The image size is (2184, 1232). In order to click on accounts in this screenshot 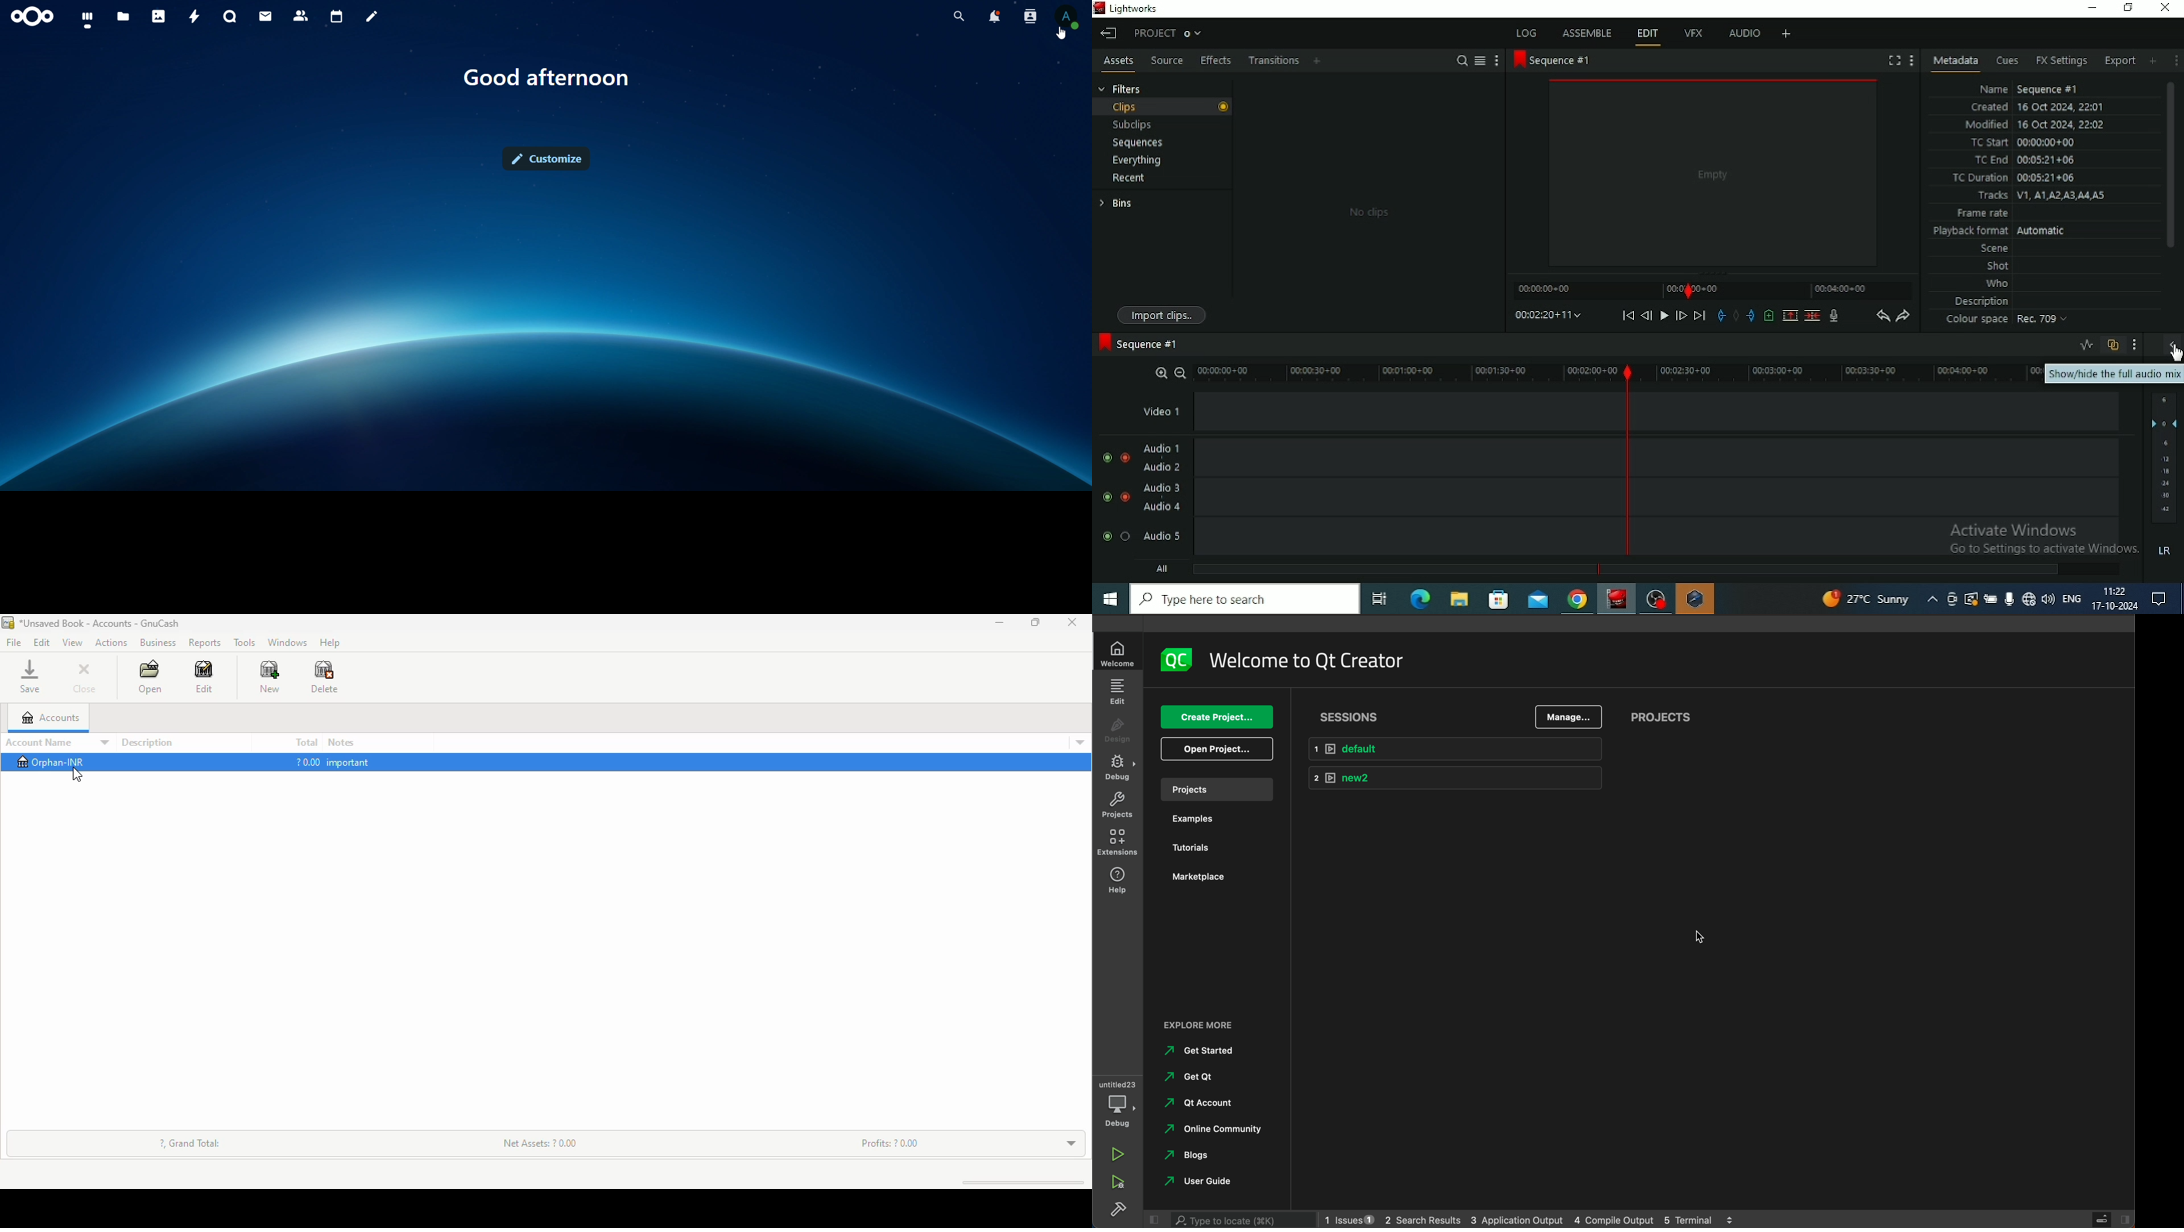, I will do `click(50, 717)`.